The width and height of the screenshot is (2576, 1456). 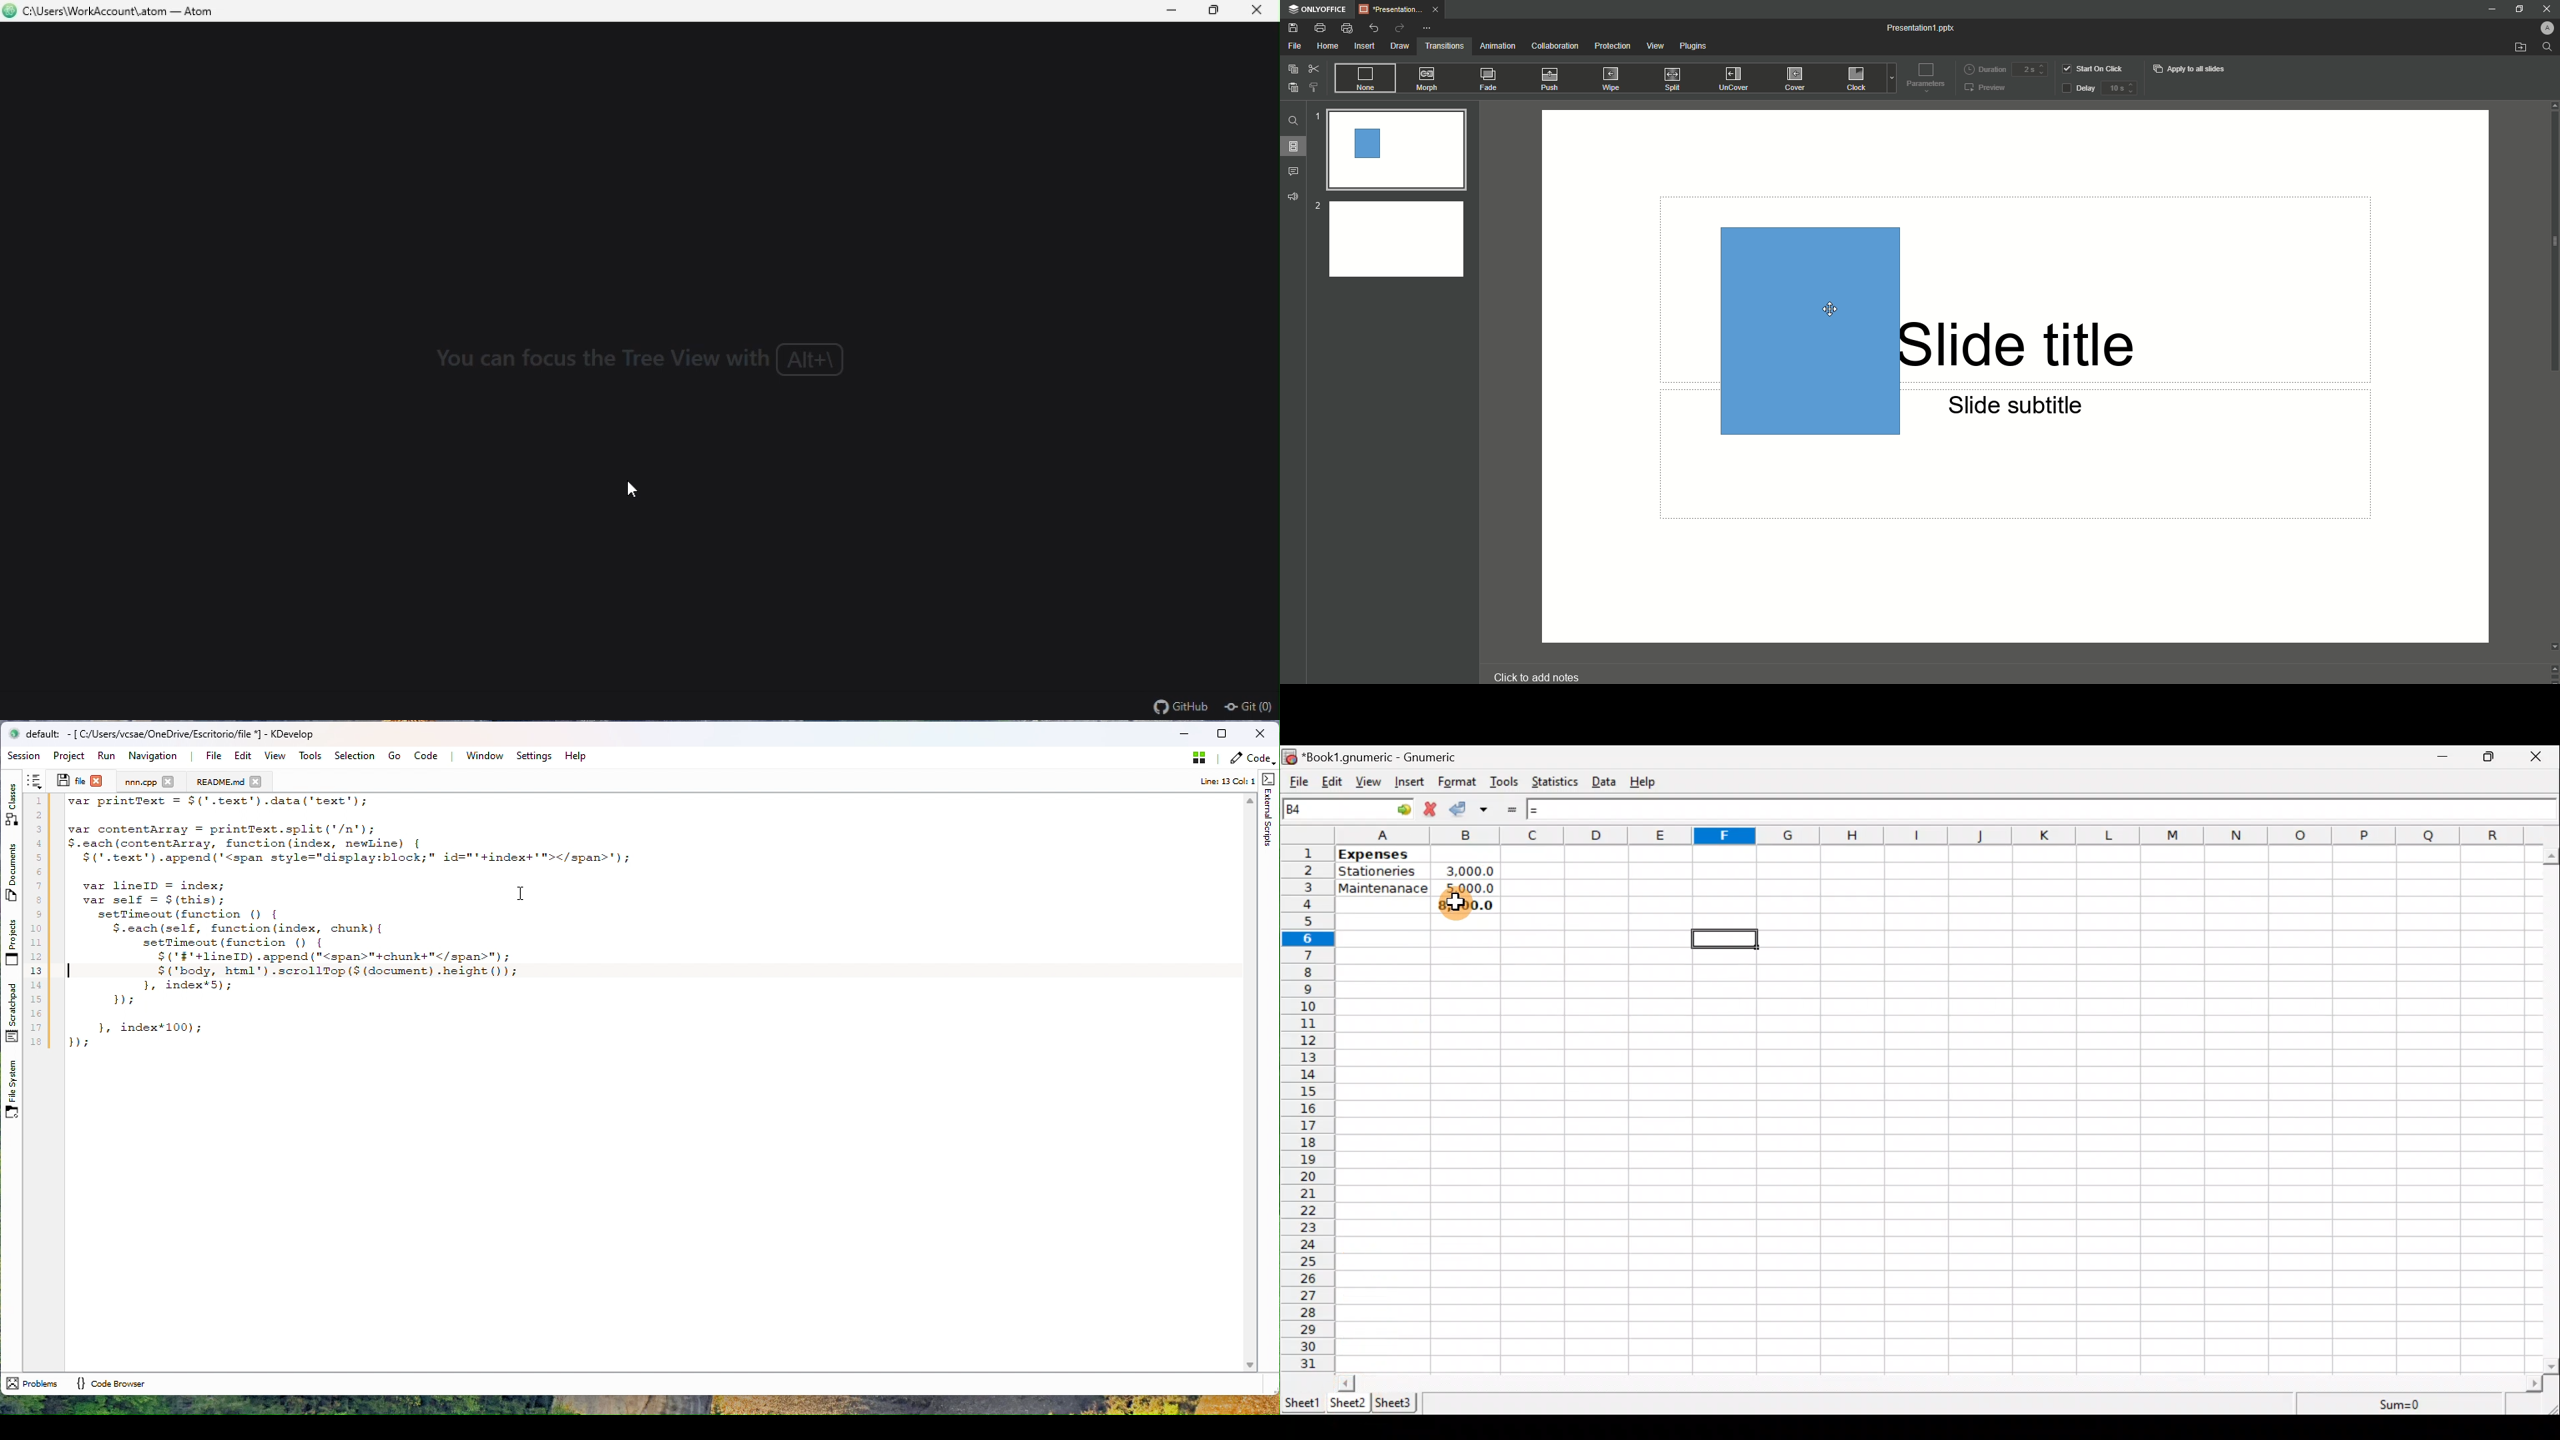 I want to click on Edit, so click(x=1332, y=783).